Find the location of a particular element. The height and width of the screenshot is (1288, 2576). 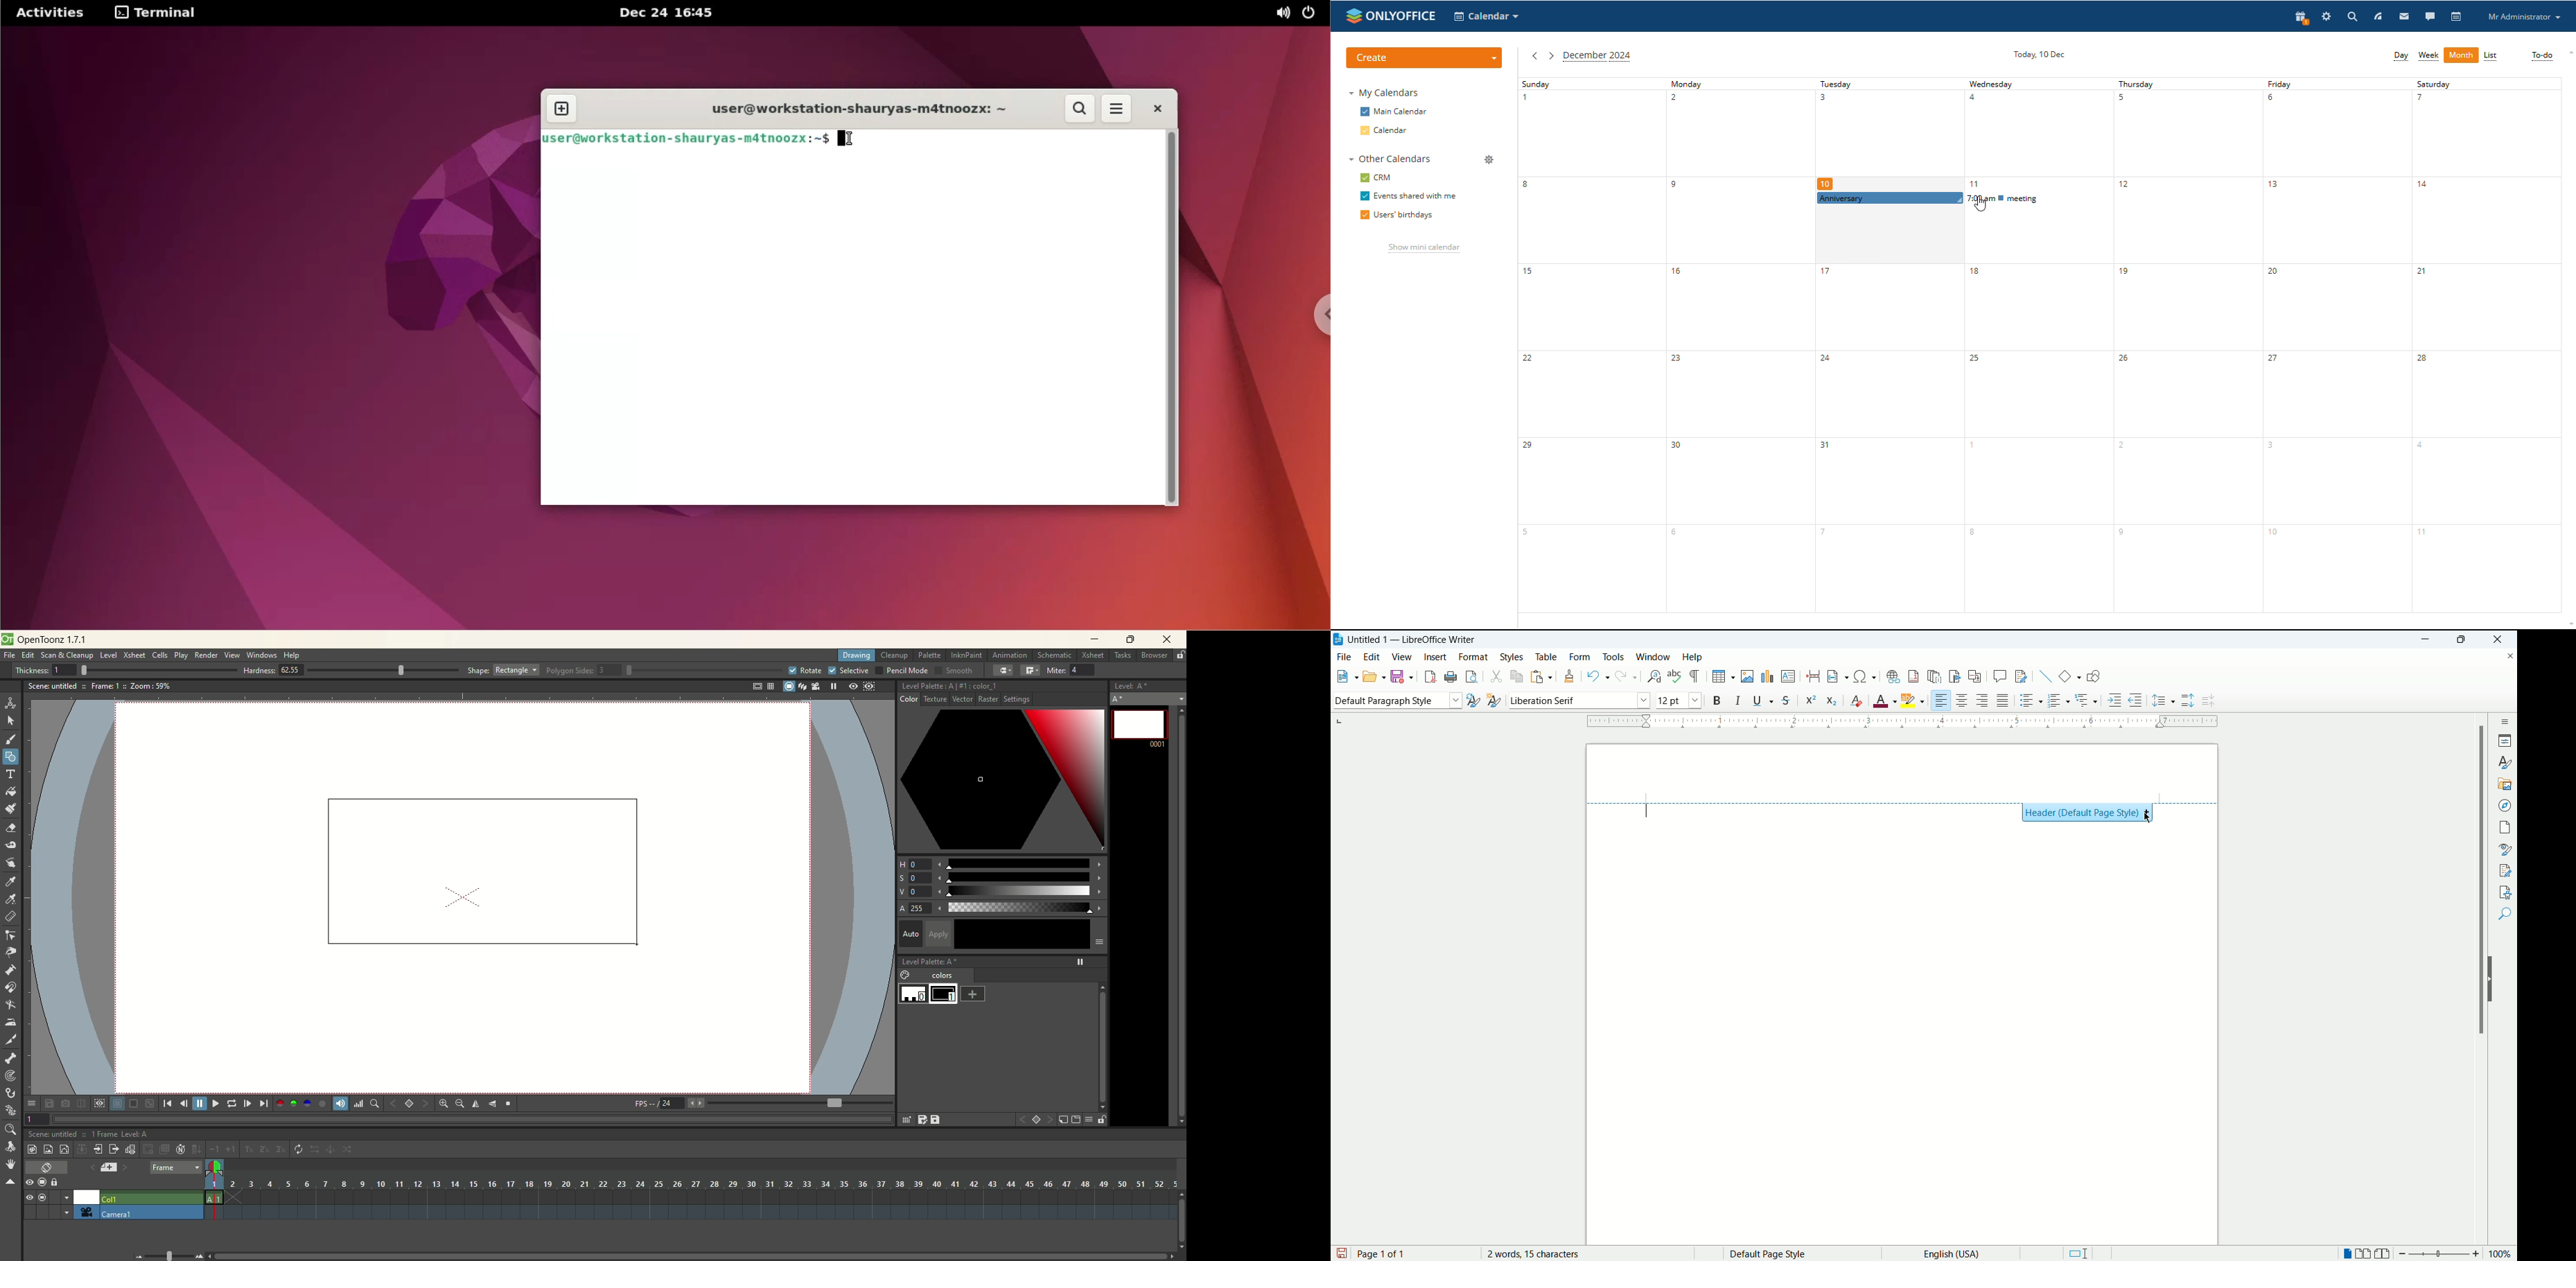

delete is located at coordinates (906, 1119).